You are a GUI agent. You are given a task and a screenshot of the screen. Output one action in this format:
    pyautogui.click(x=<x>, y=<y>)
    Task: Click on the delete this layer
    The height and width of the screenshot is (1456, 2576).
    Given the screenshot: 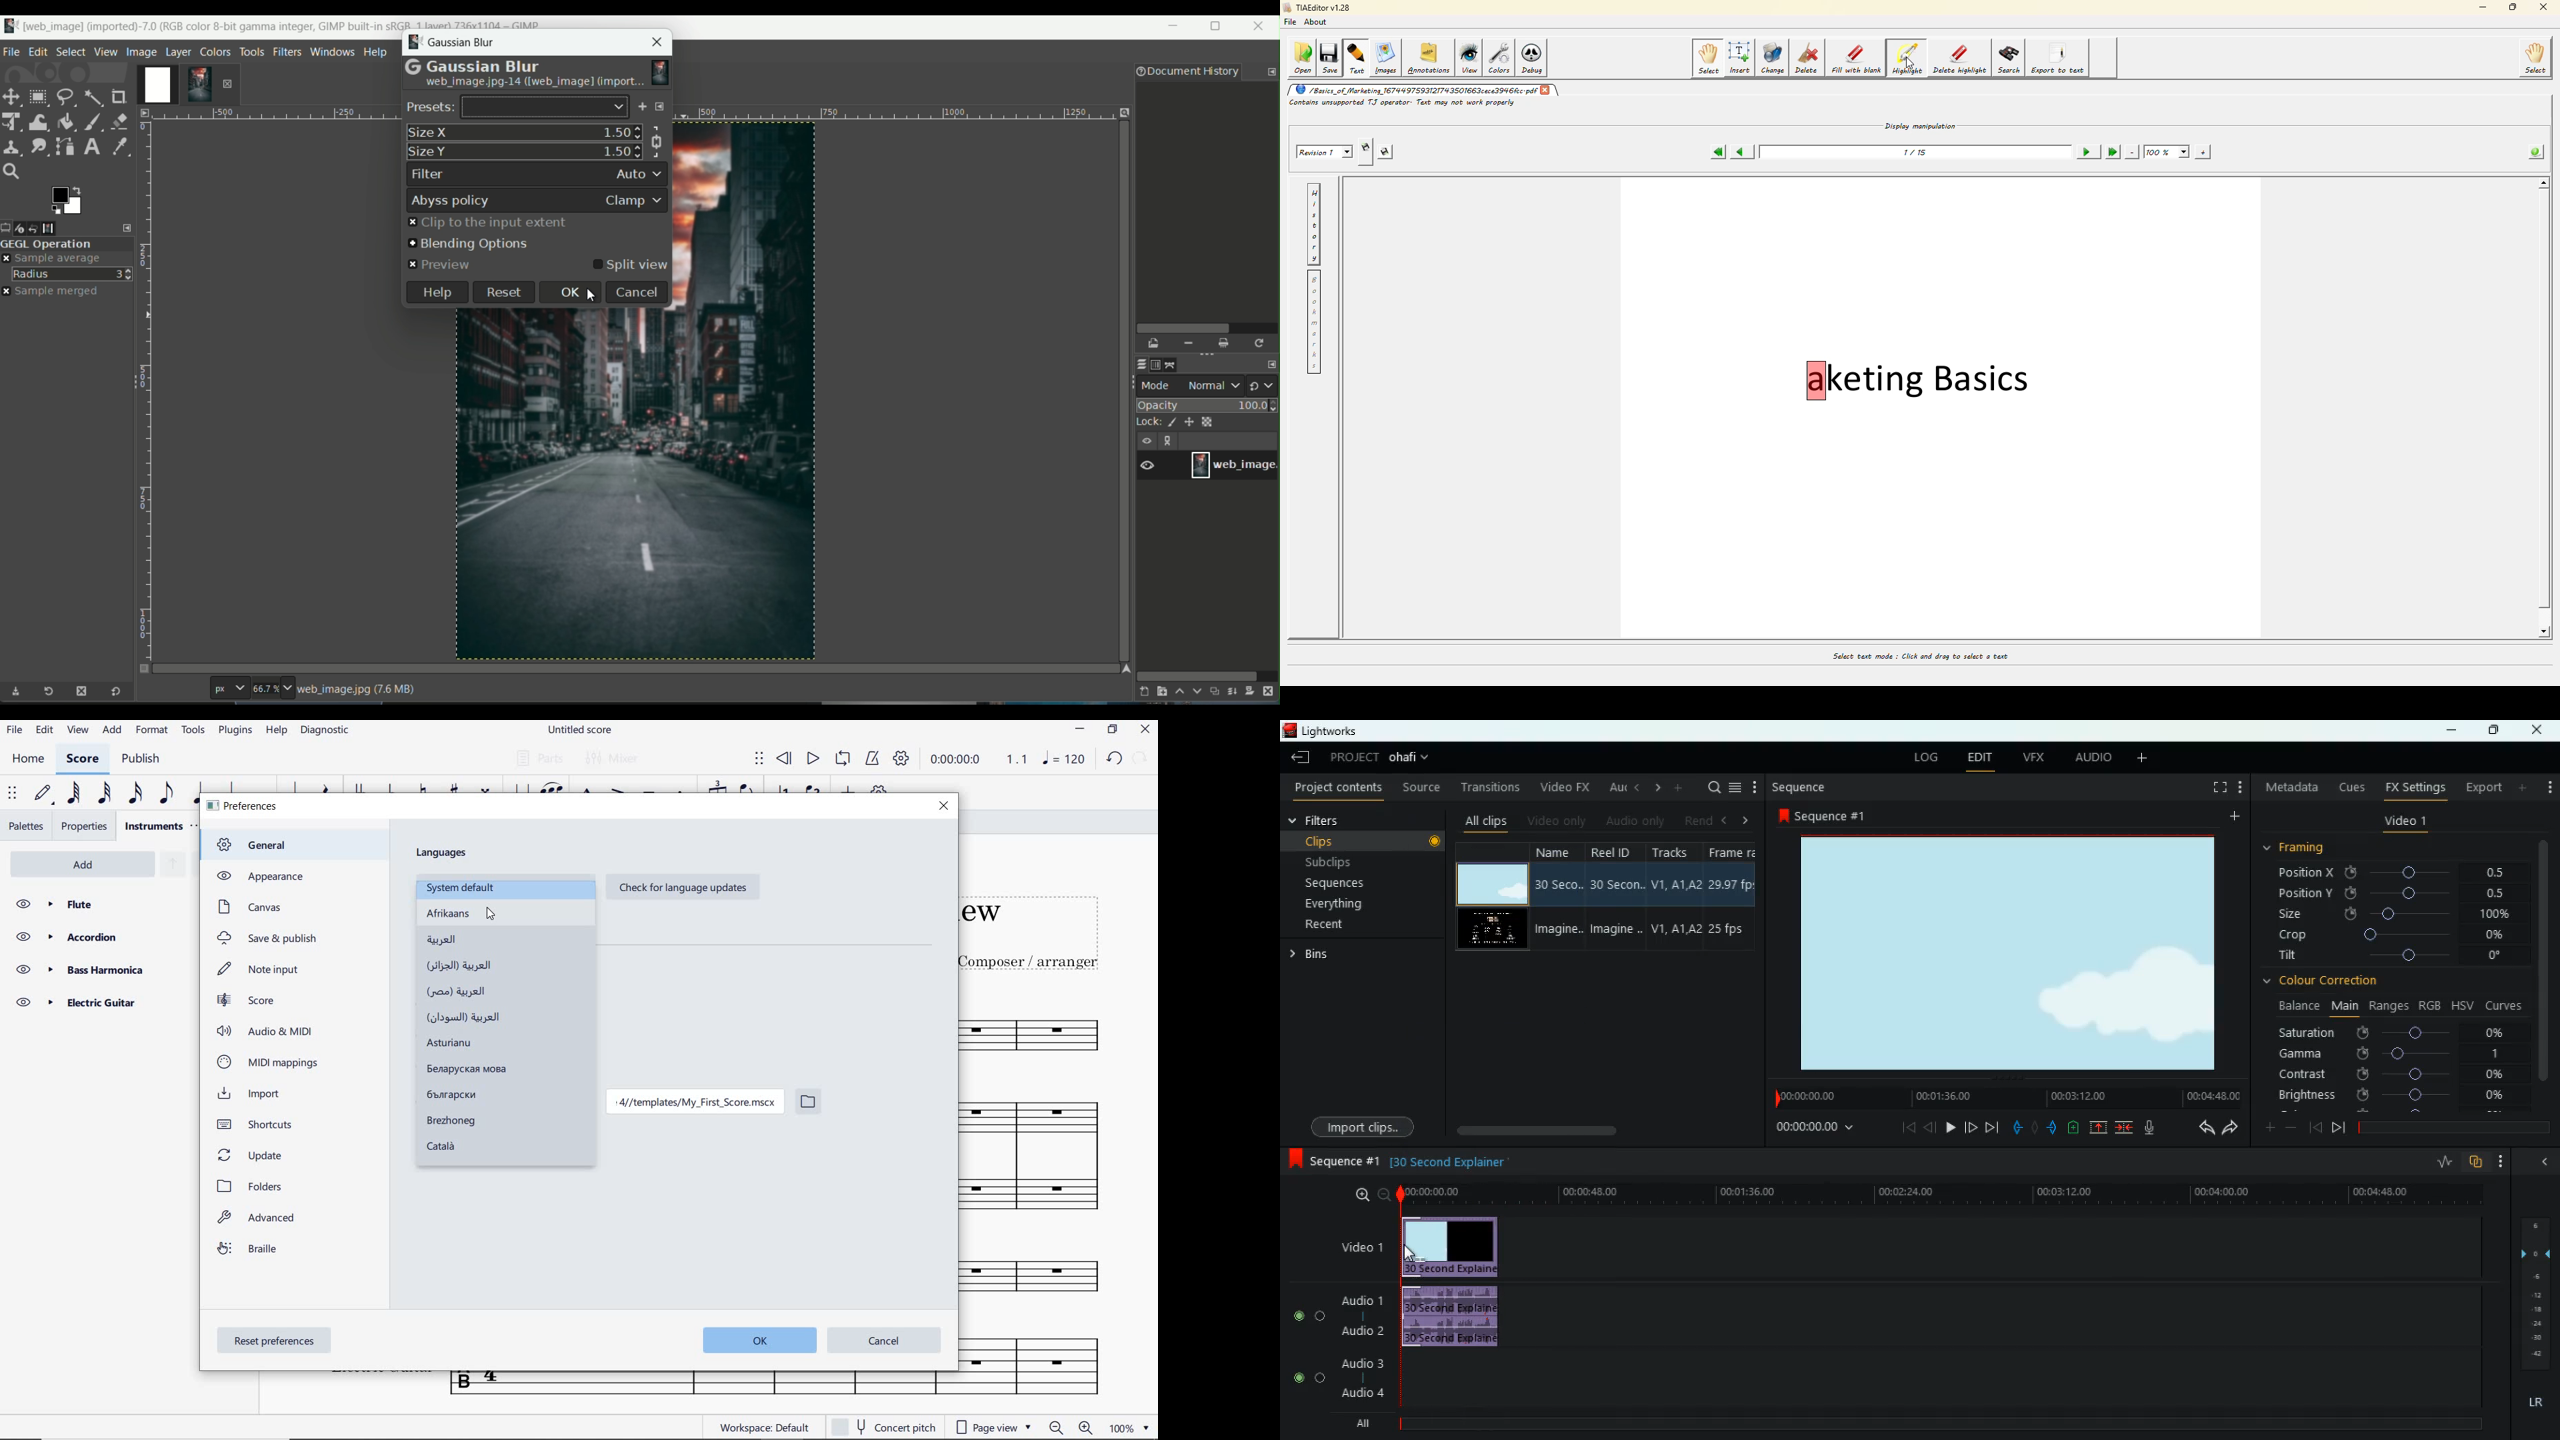 What is the action you would take?
    pyautogui.click(x=1272, y=691)
    